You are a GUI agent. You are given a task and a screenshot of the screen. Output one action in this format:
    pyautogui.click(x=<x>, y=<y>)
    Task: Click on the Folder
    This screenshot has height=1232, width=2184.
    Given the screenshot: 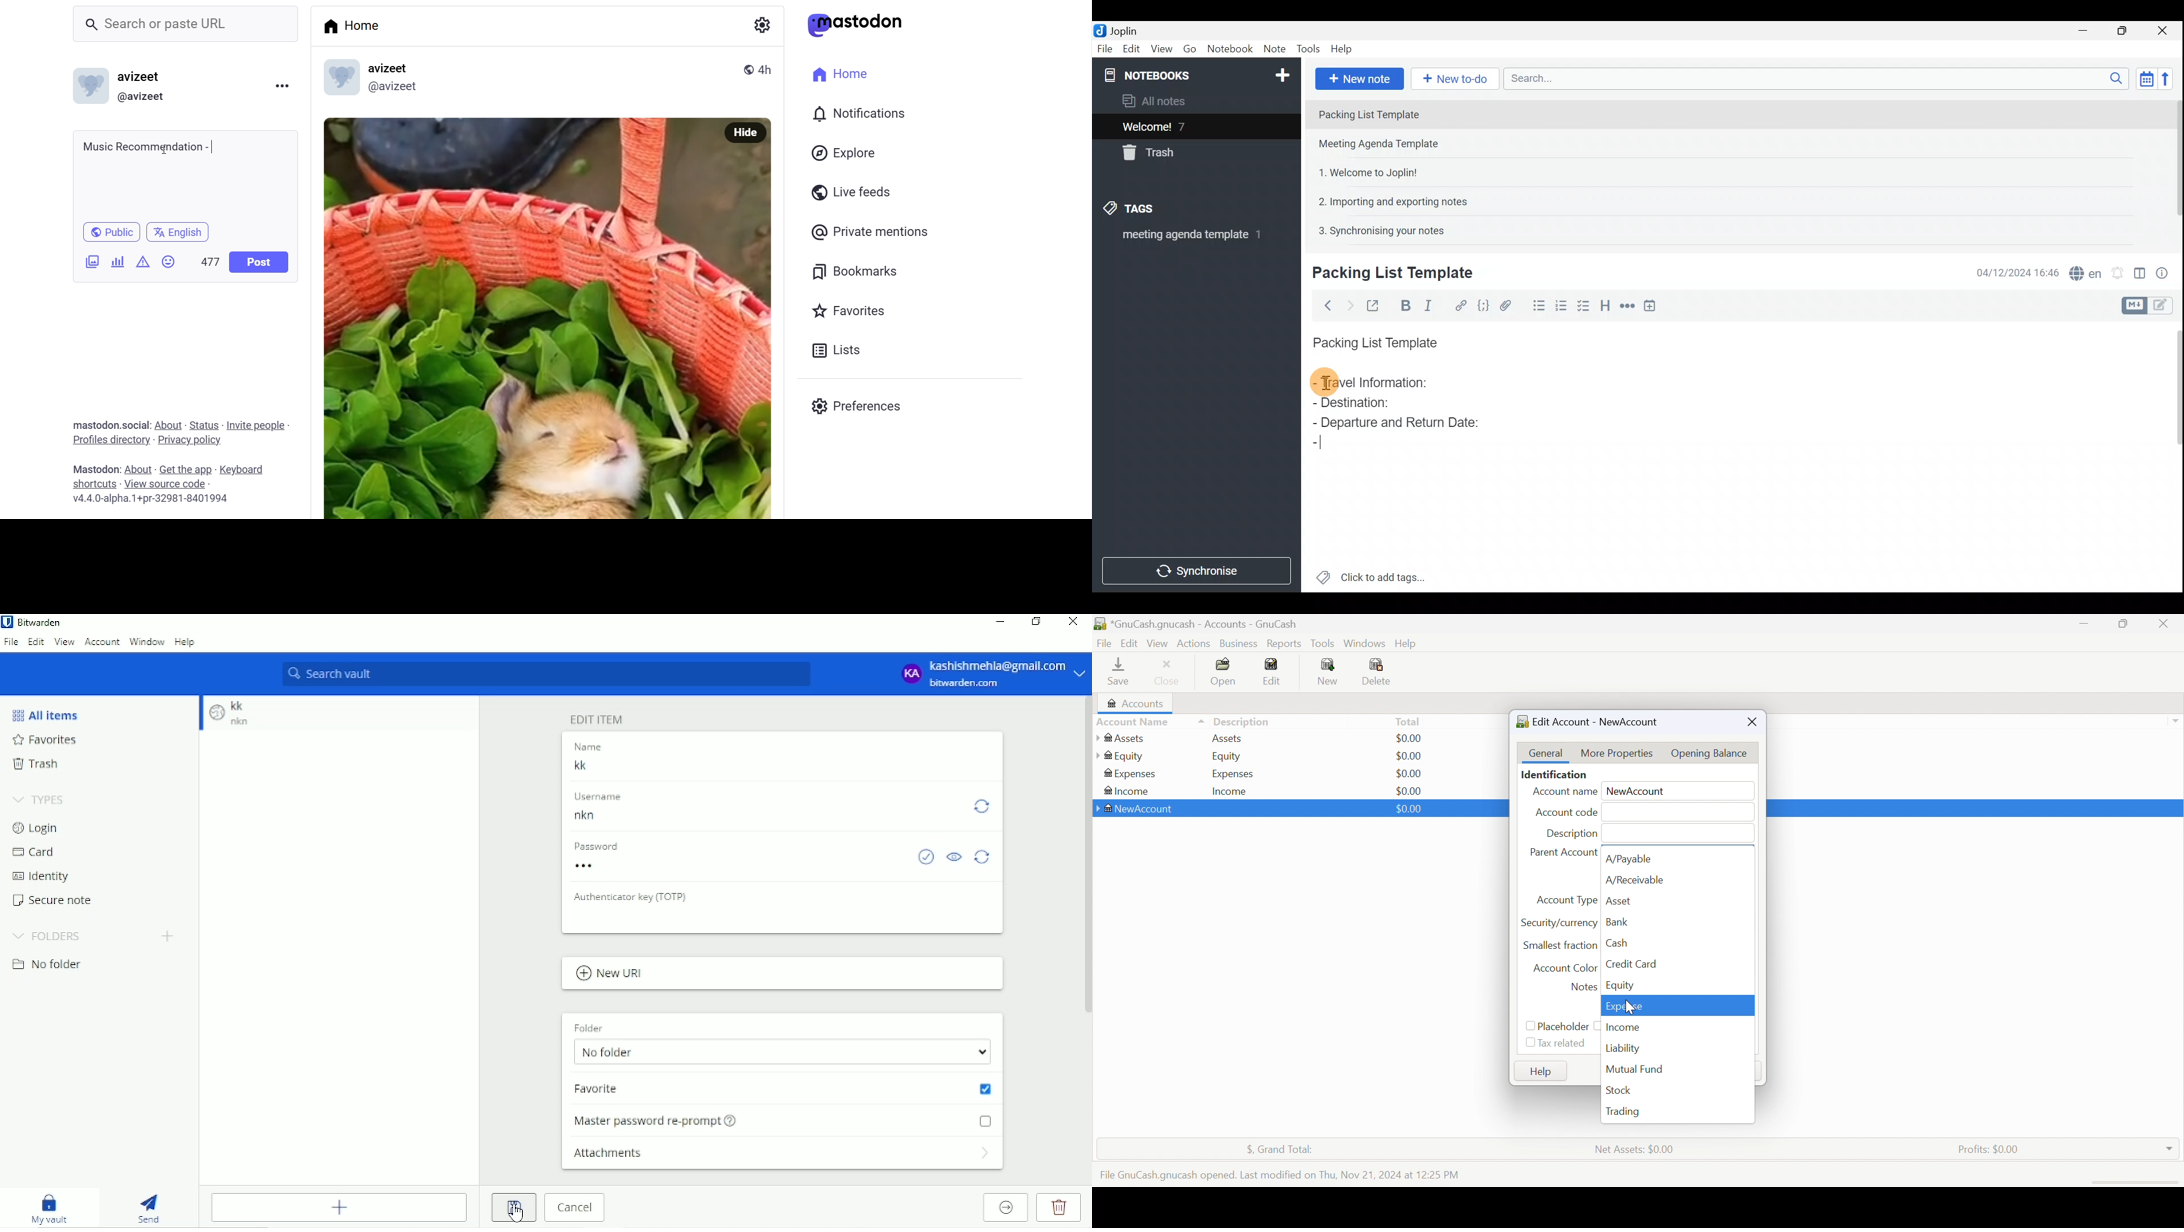 What is the action you would take?
    pyautogui.click(x=592, y=1027)
    